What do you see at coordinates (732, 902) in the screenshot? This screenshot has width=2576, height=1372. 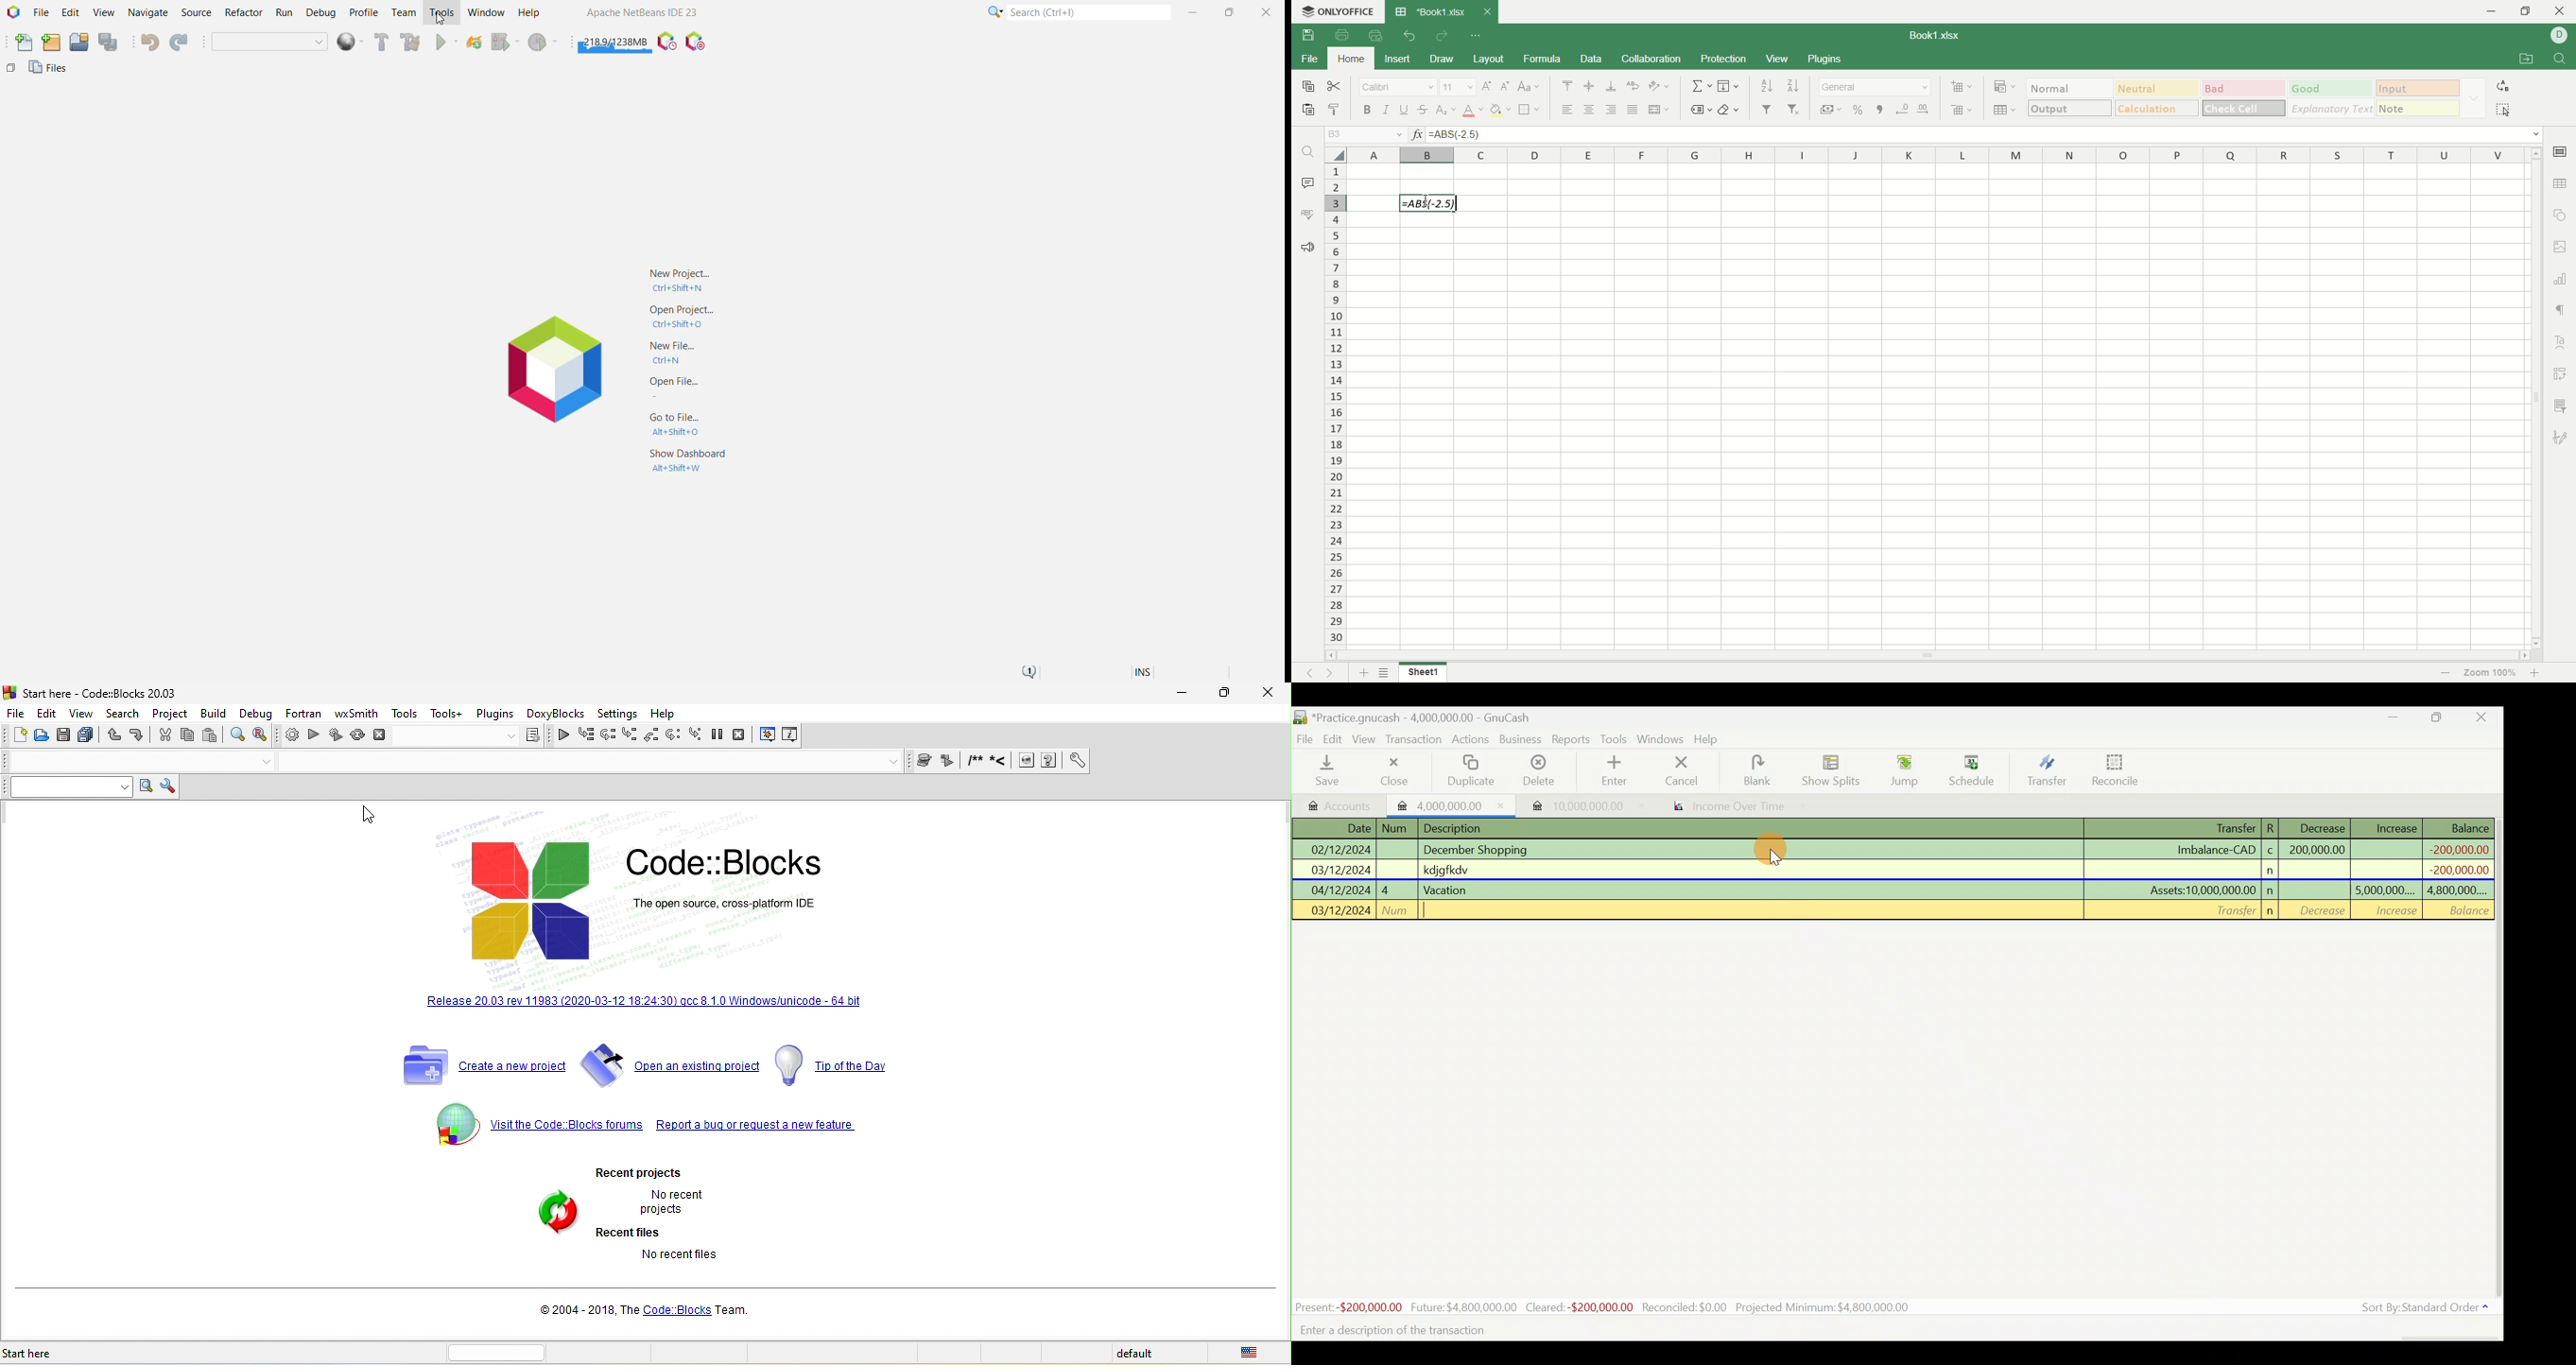 I see `the open source cross platform ide` at bounding box center [732, 902].